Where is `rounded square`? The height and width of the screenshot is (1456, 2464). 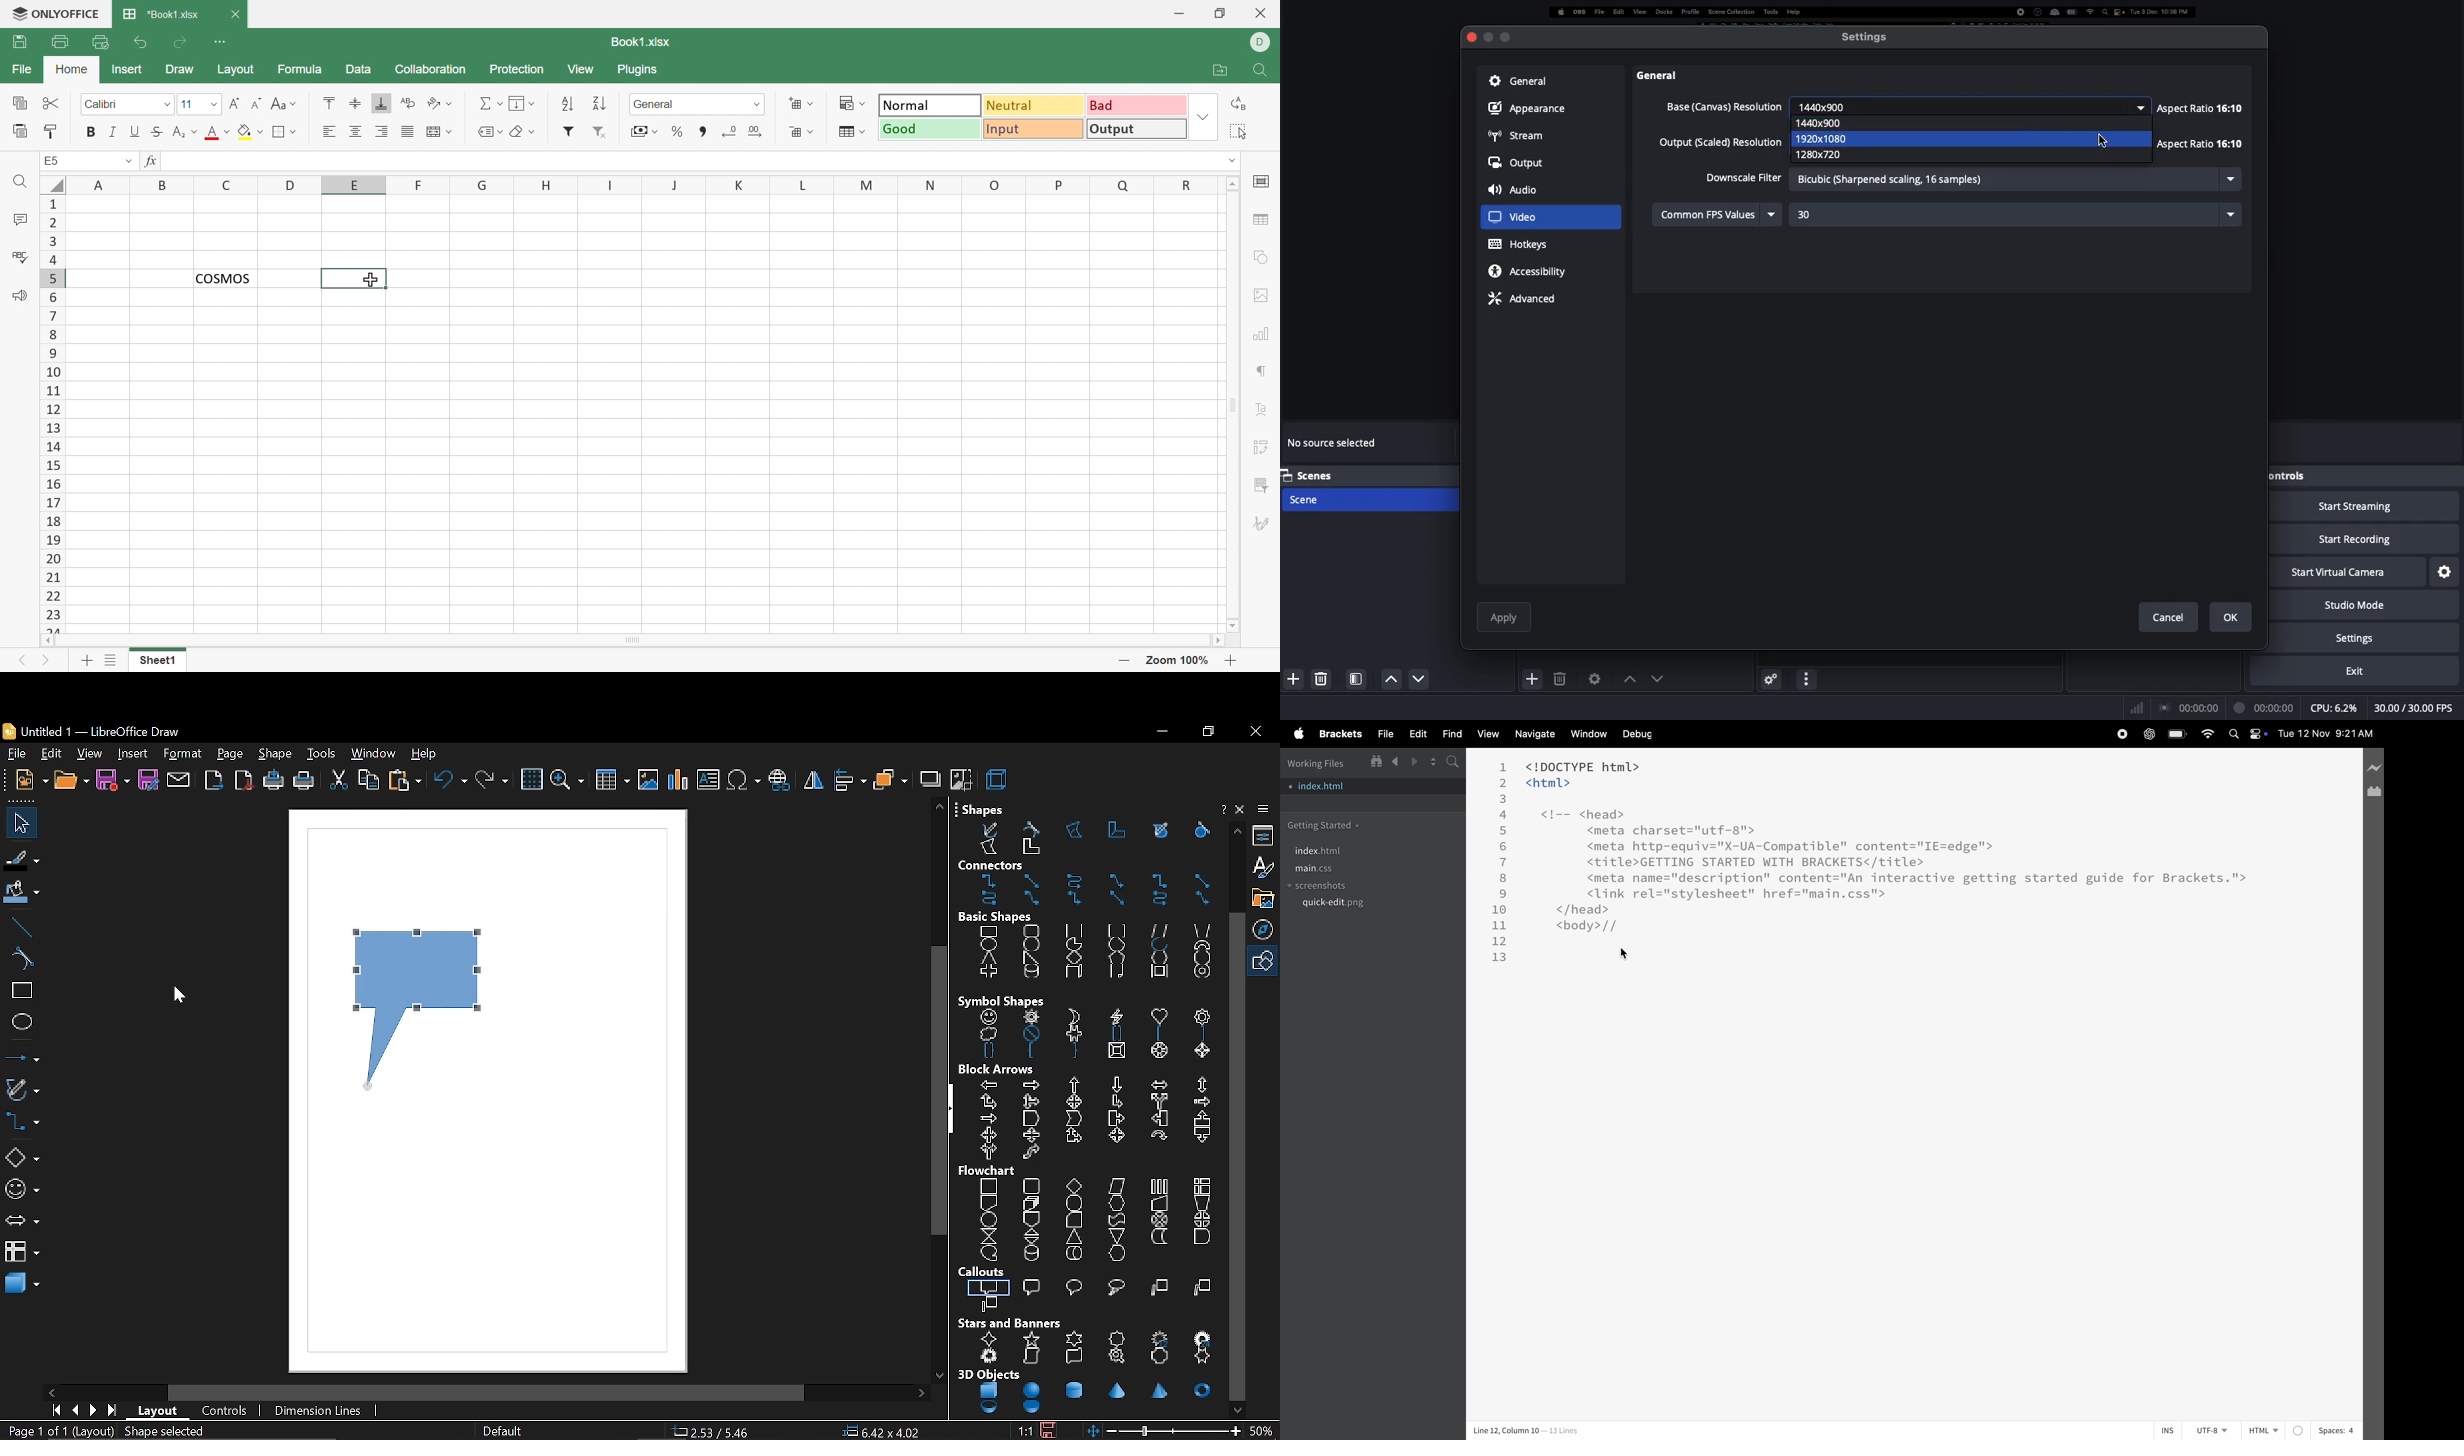
rounded square is located at coordinates (1115, 930).